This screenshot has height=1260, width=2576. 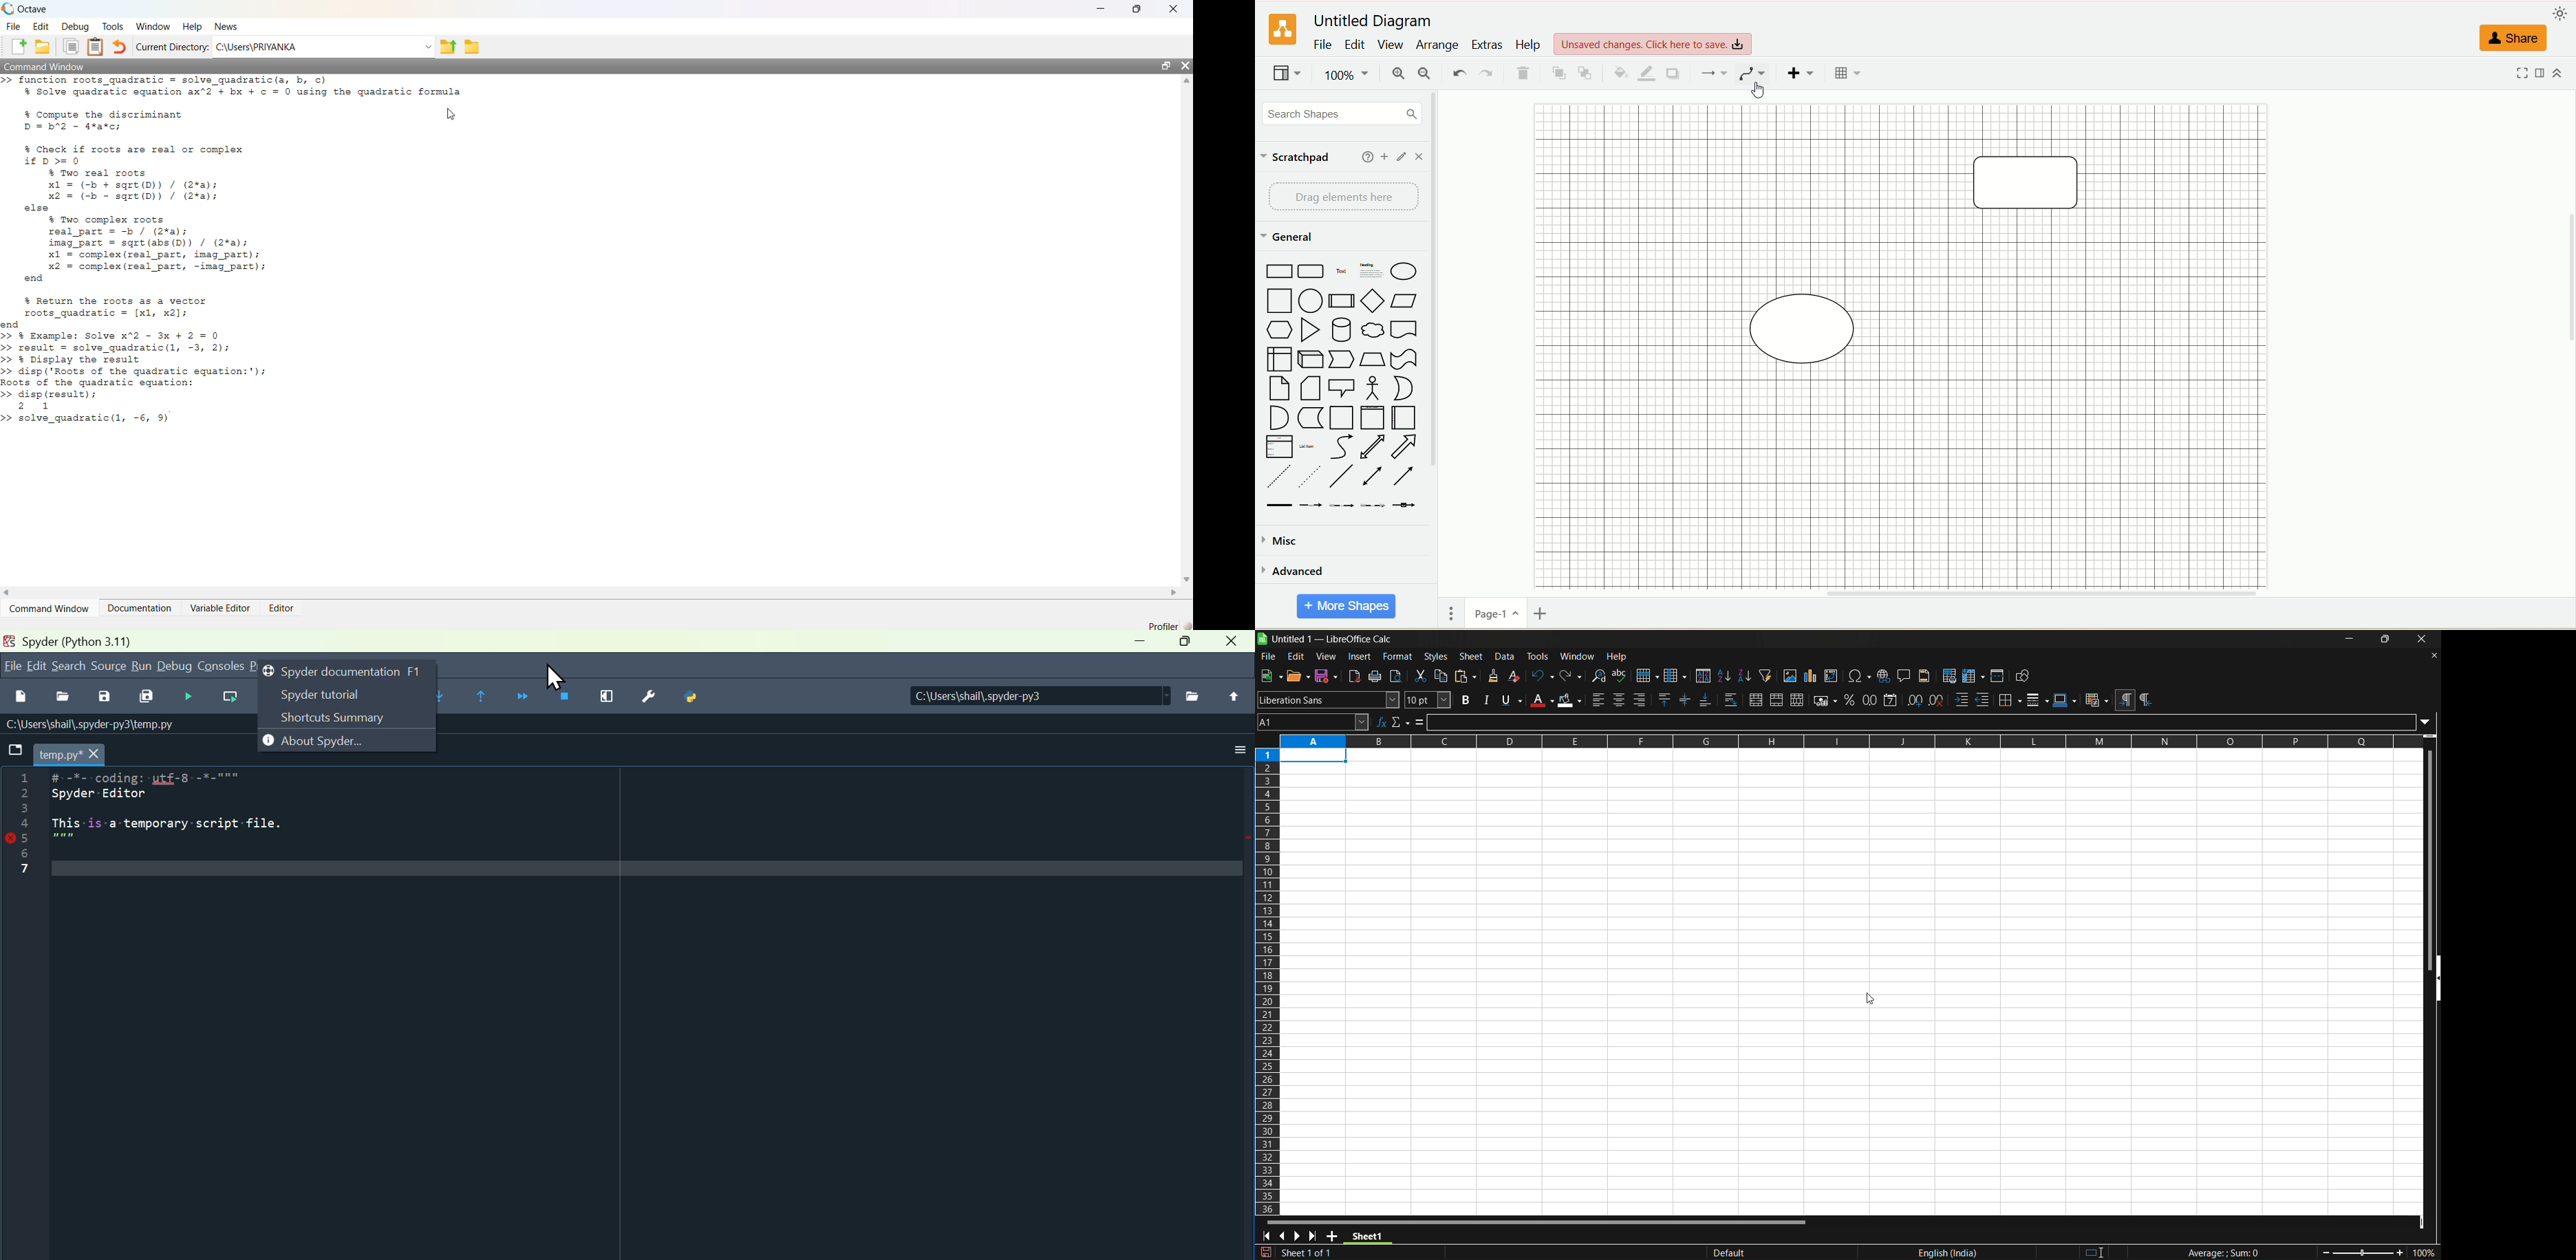 What do you see at coordinates (1713, 72) in the screenshot?
I see `connection` at bounding box center [1713, 72].